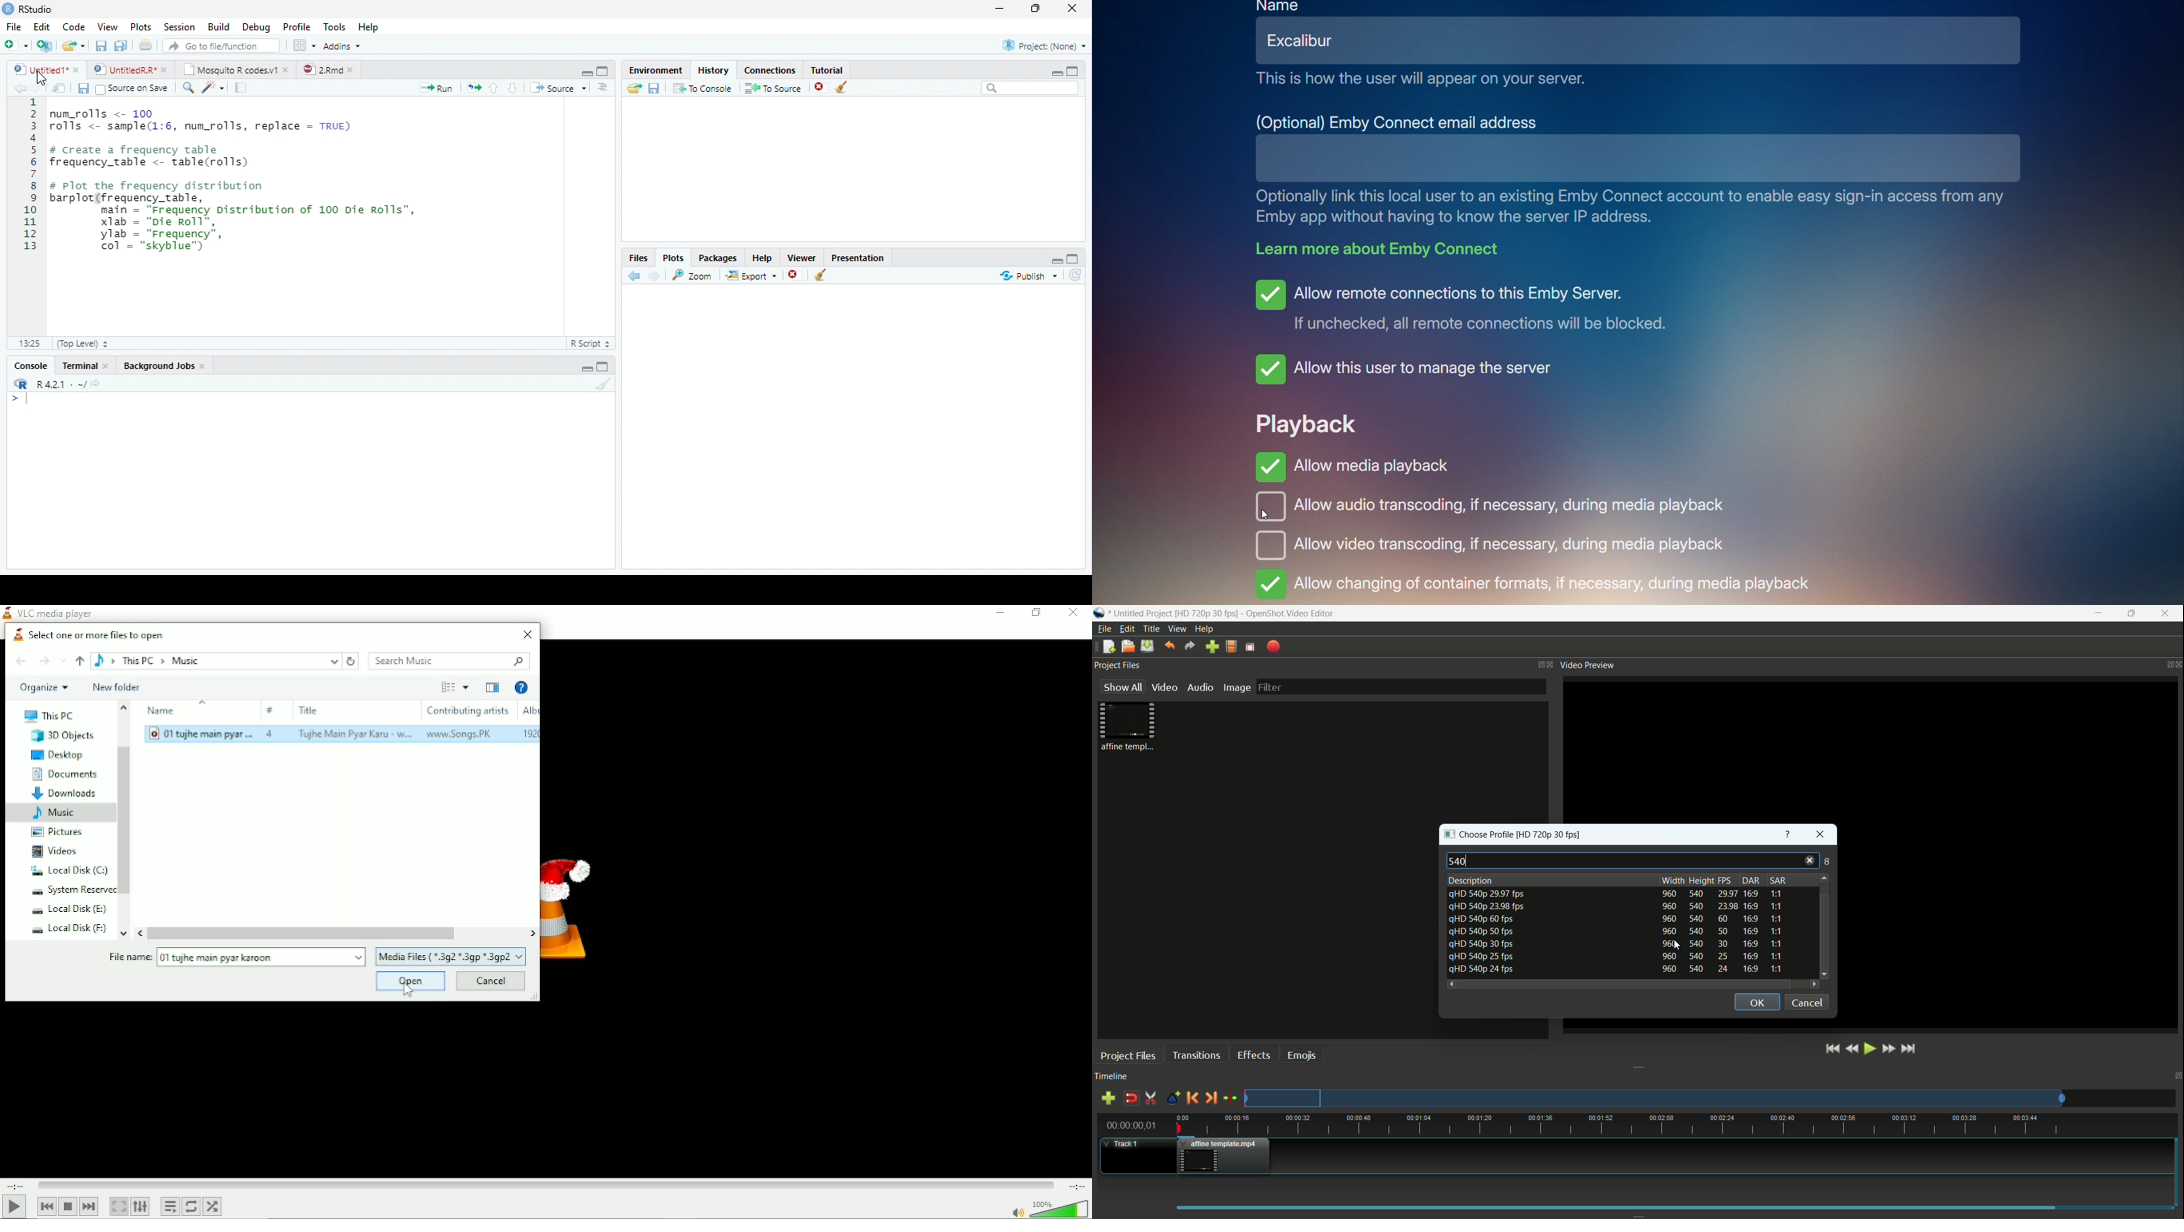 The image size is (2184, 1232). What do you see at coordinates (1224, 1155) in the screenshot?
I see `video in track` at bounding box center [1224, 1155].